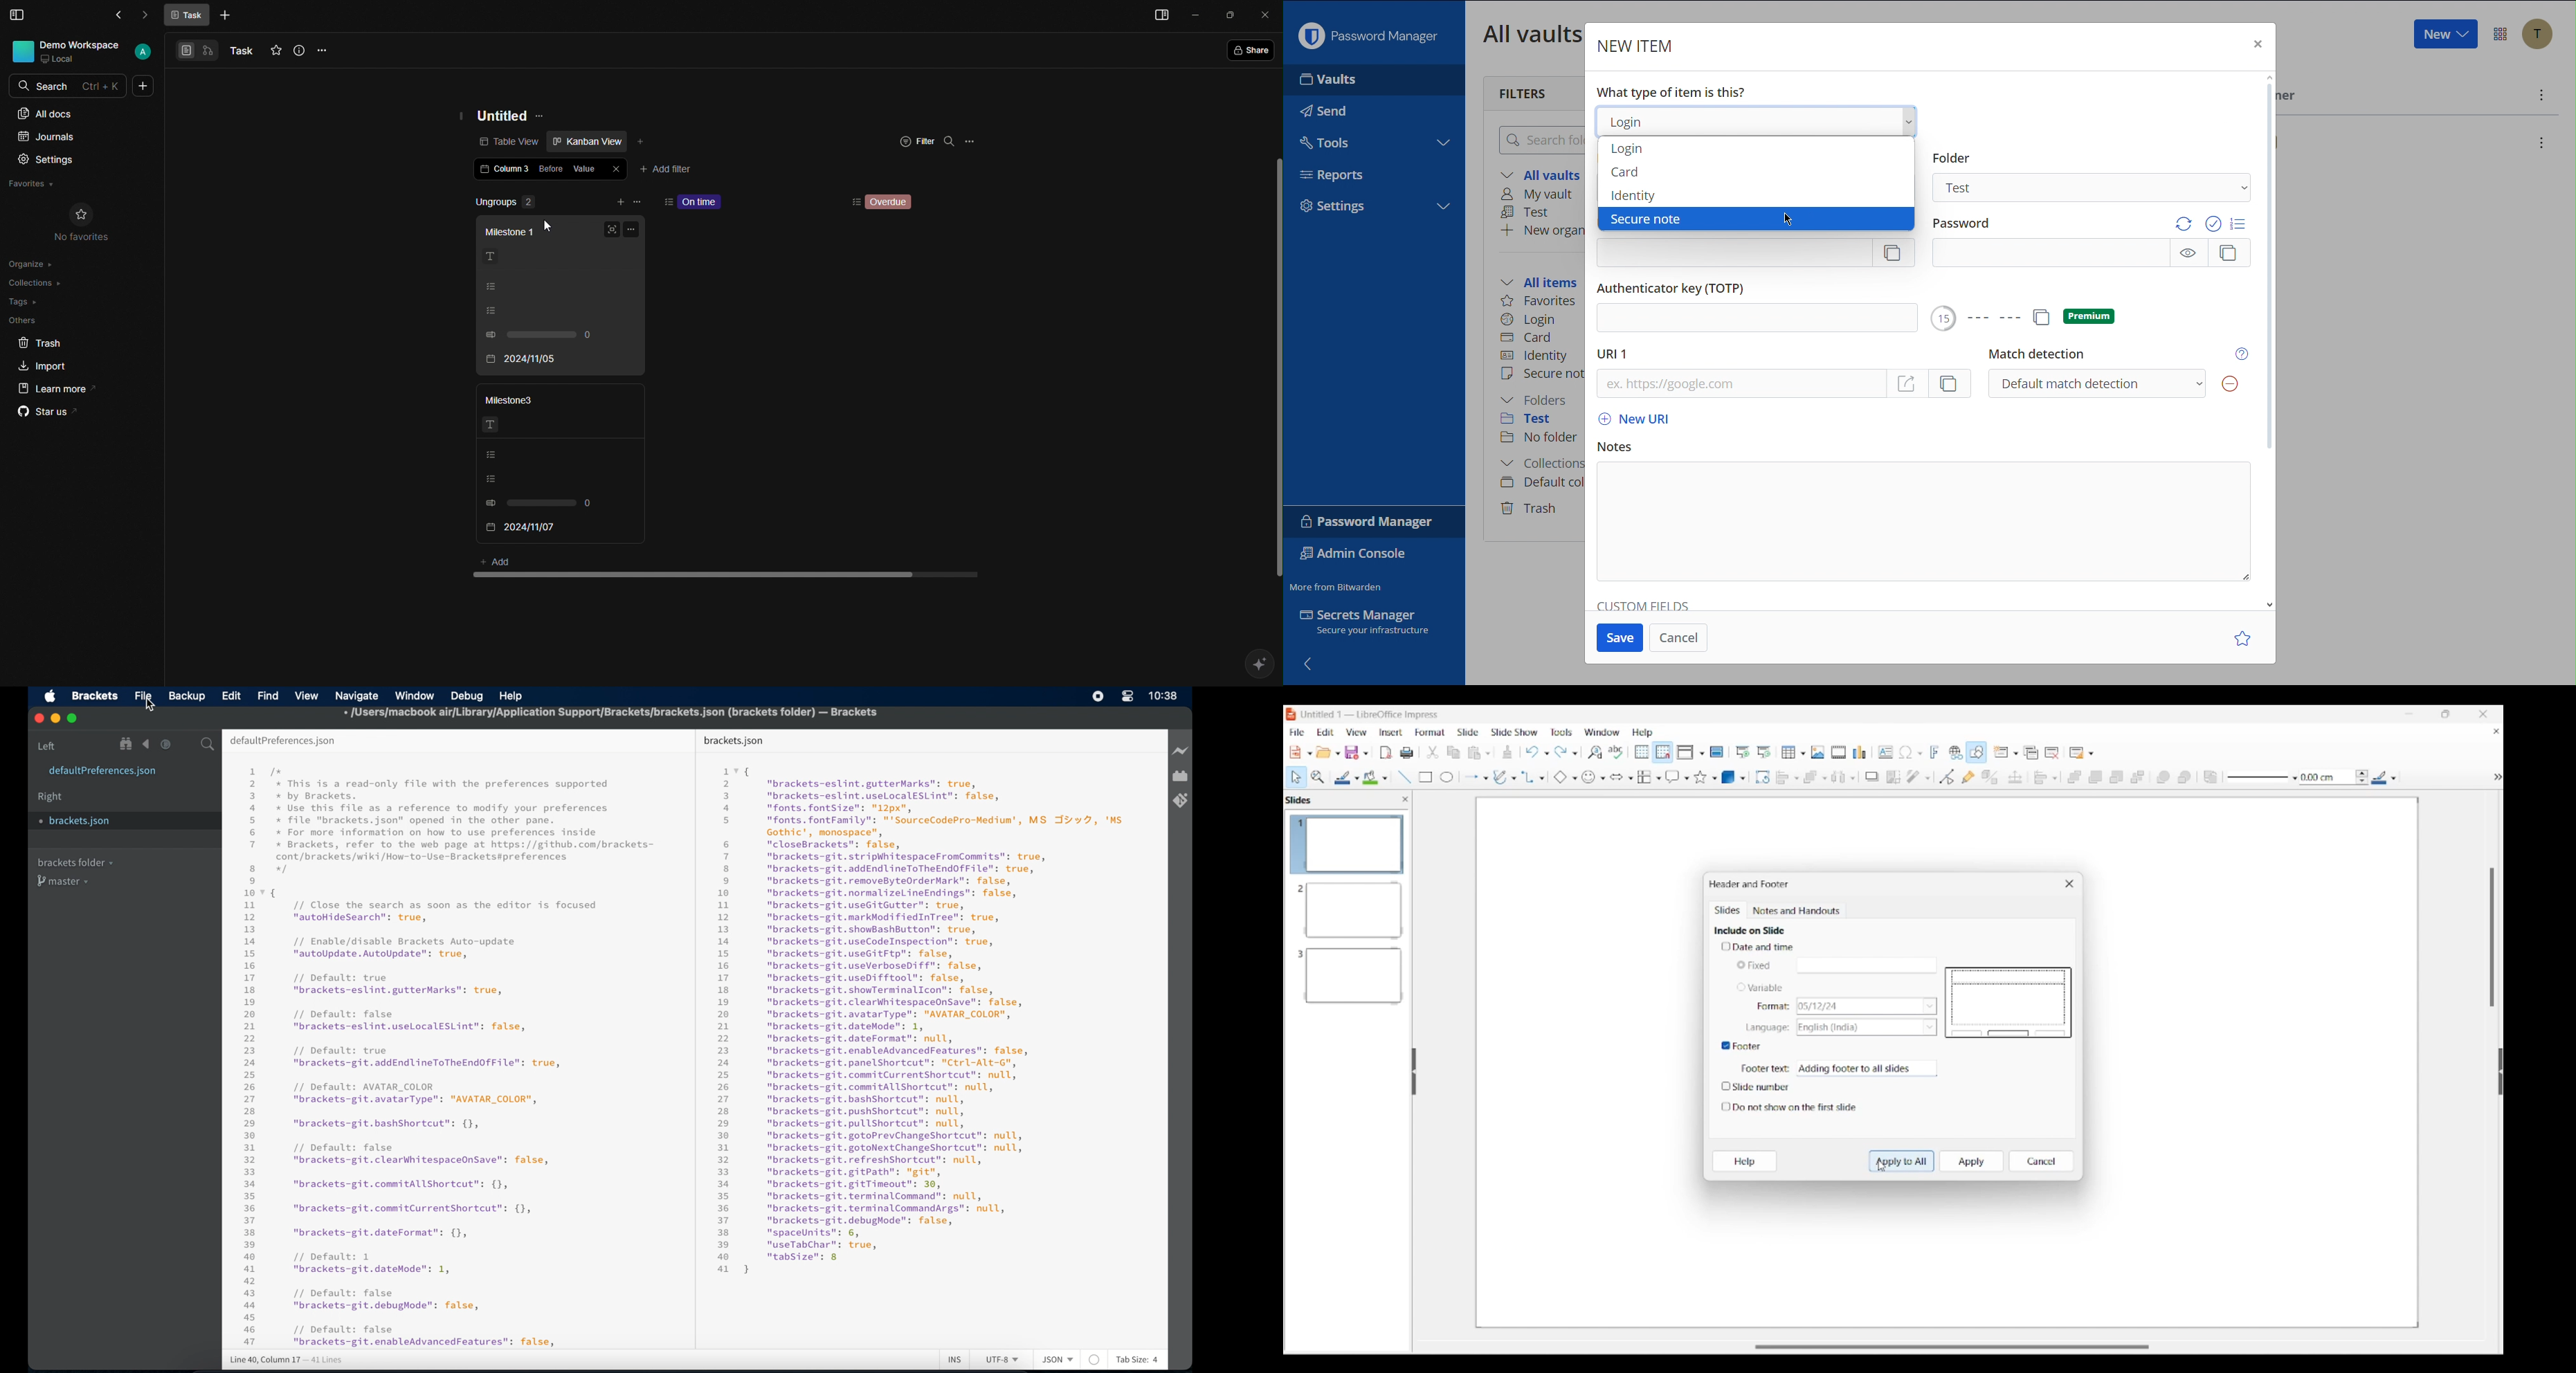 The width and height of the screenshot is (2576, 1400). I want to click on right, so click(50, 797).